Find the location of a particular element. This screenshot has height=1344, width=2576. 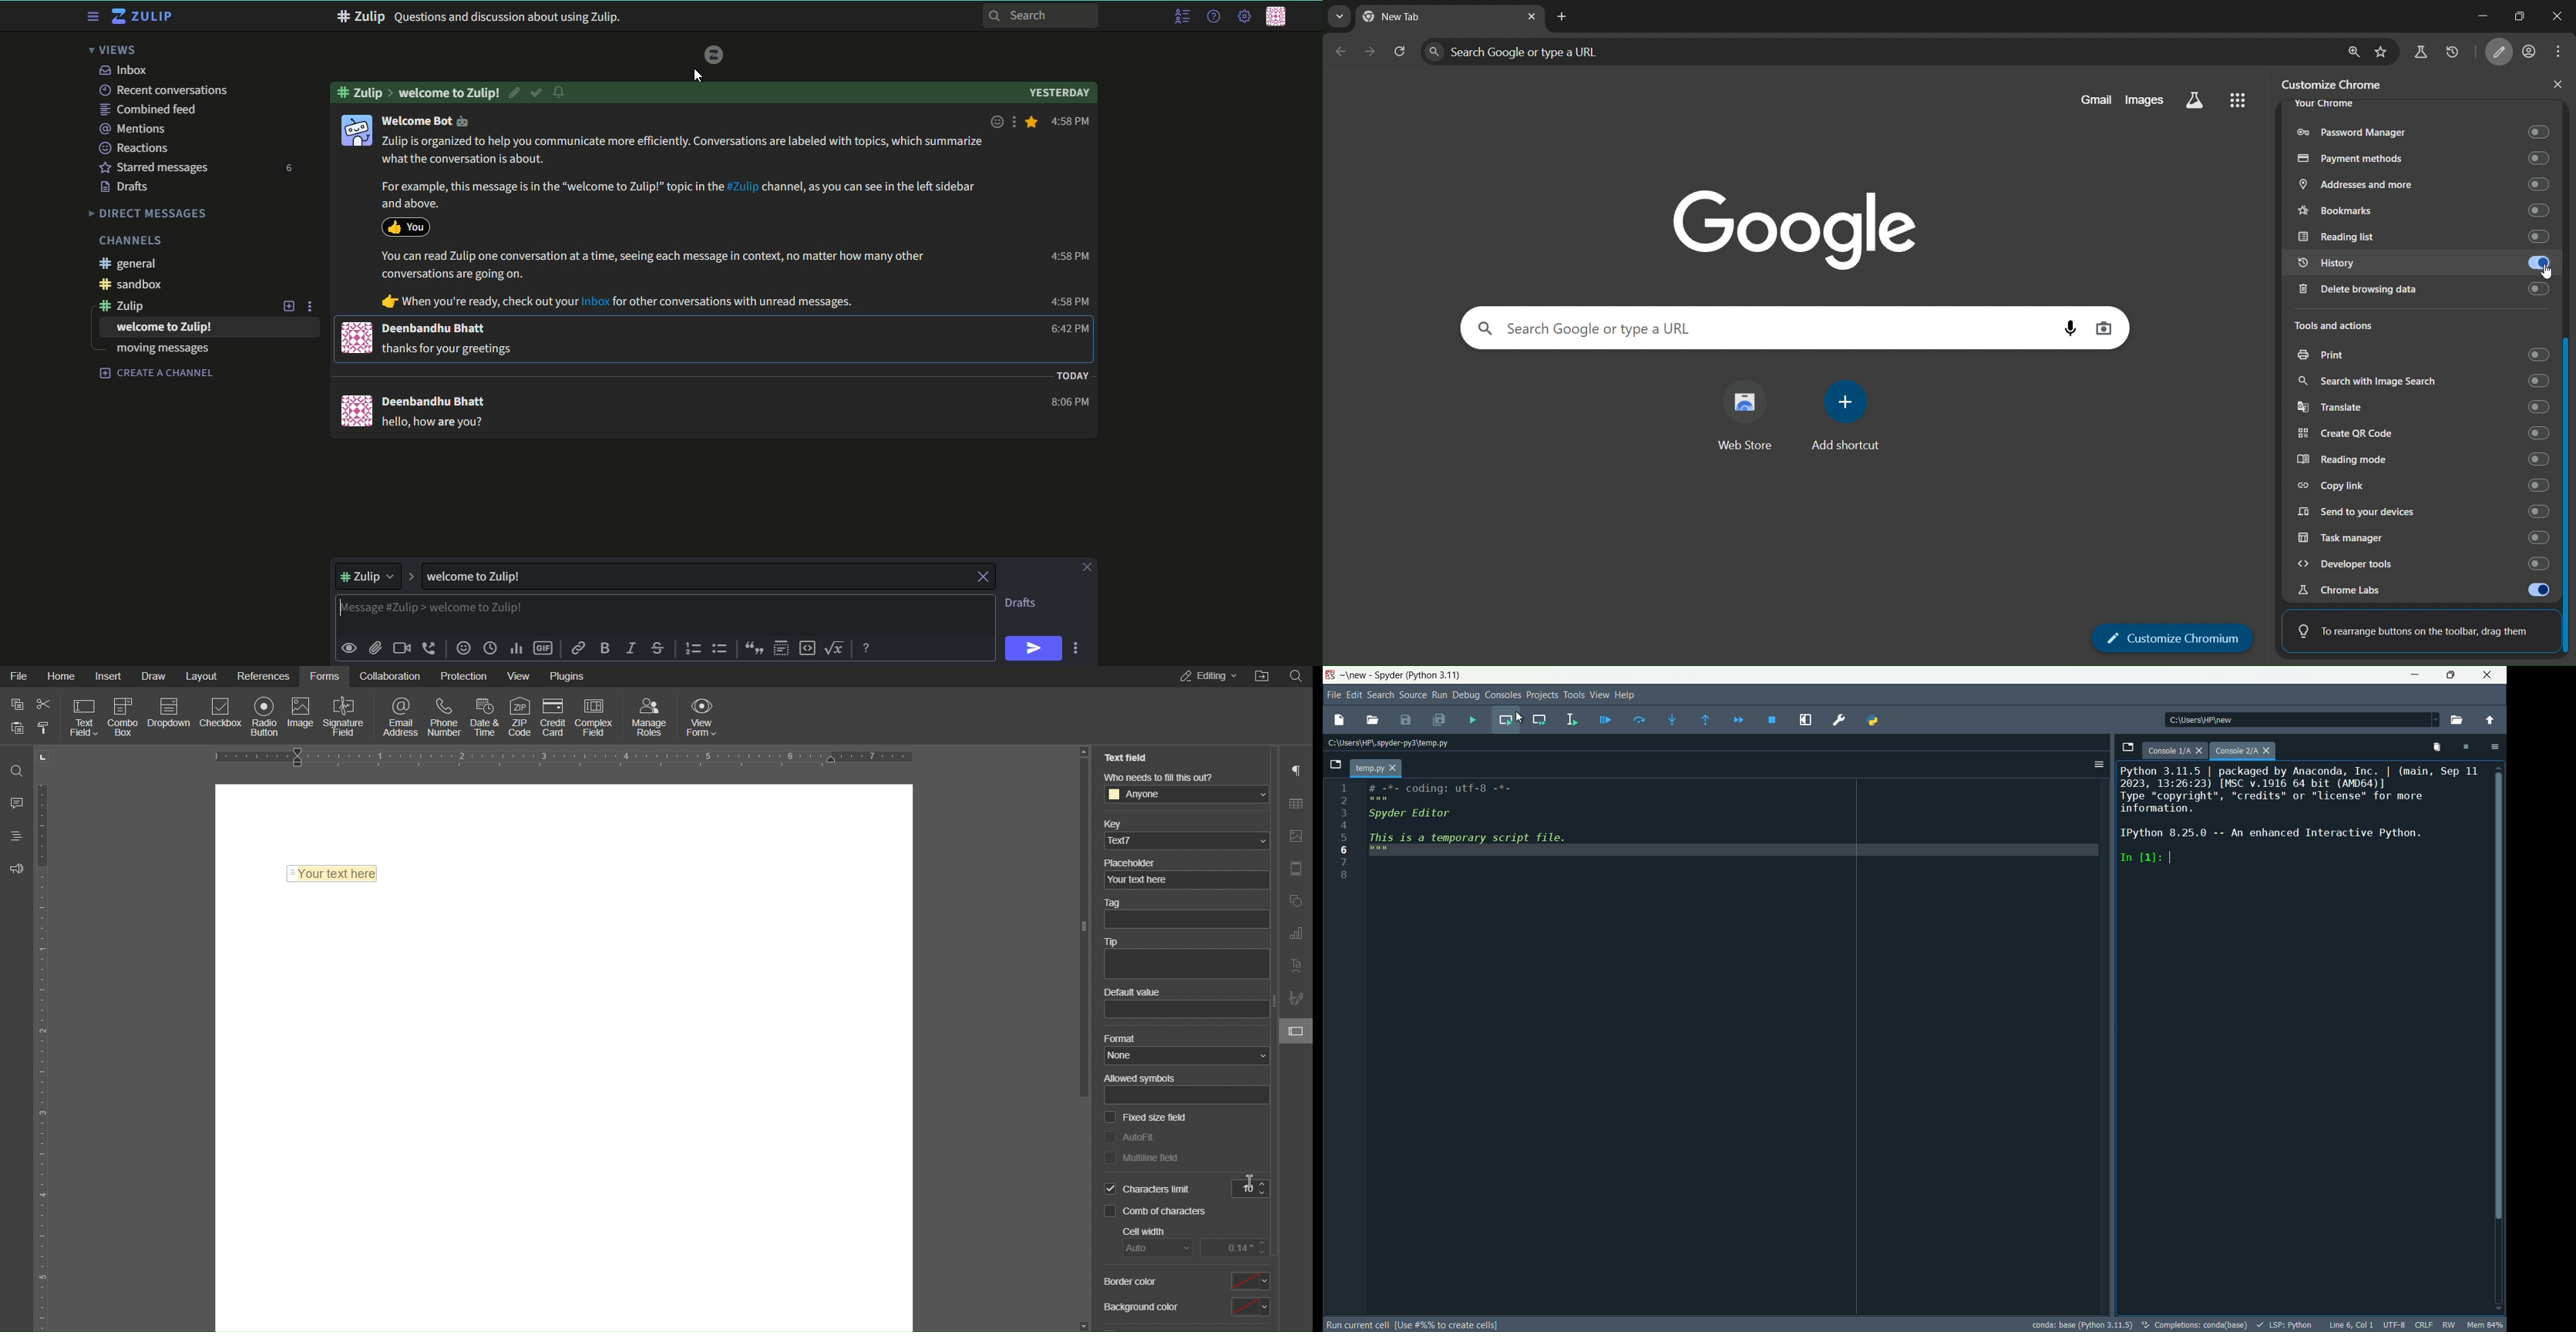

Text Art is located at coordinates (1296, 968).